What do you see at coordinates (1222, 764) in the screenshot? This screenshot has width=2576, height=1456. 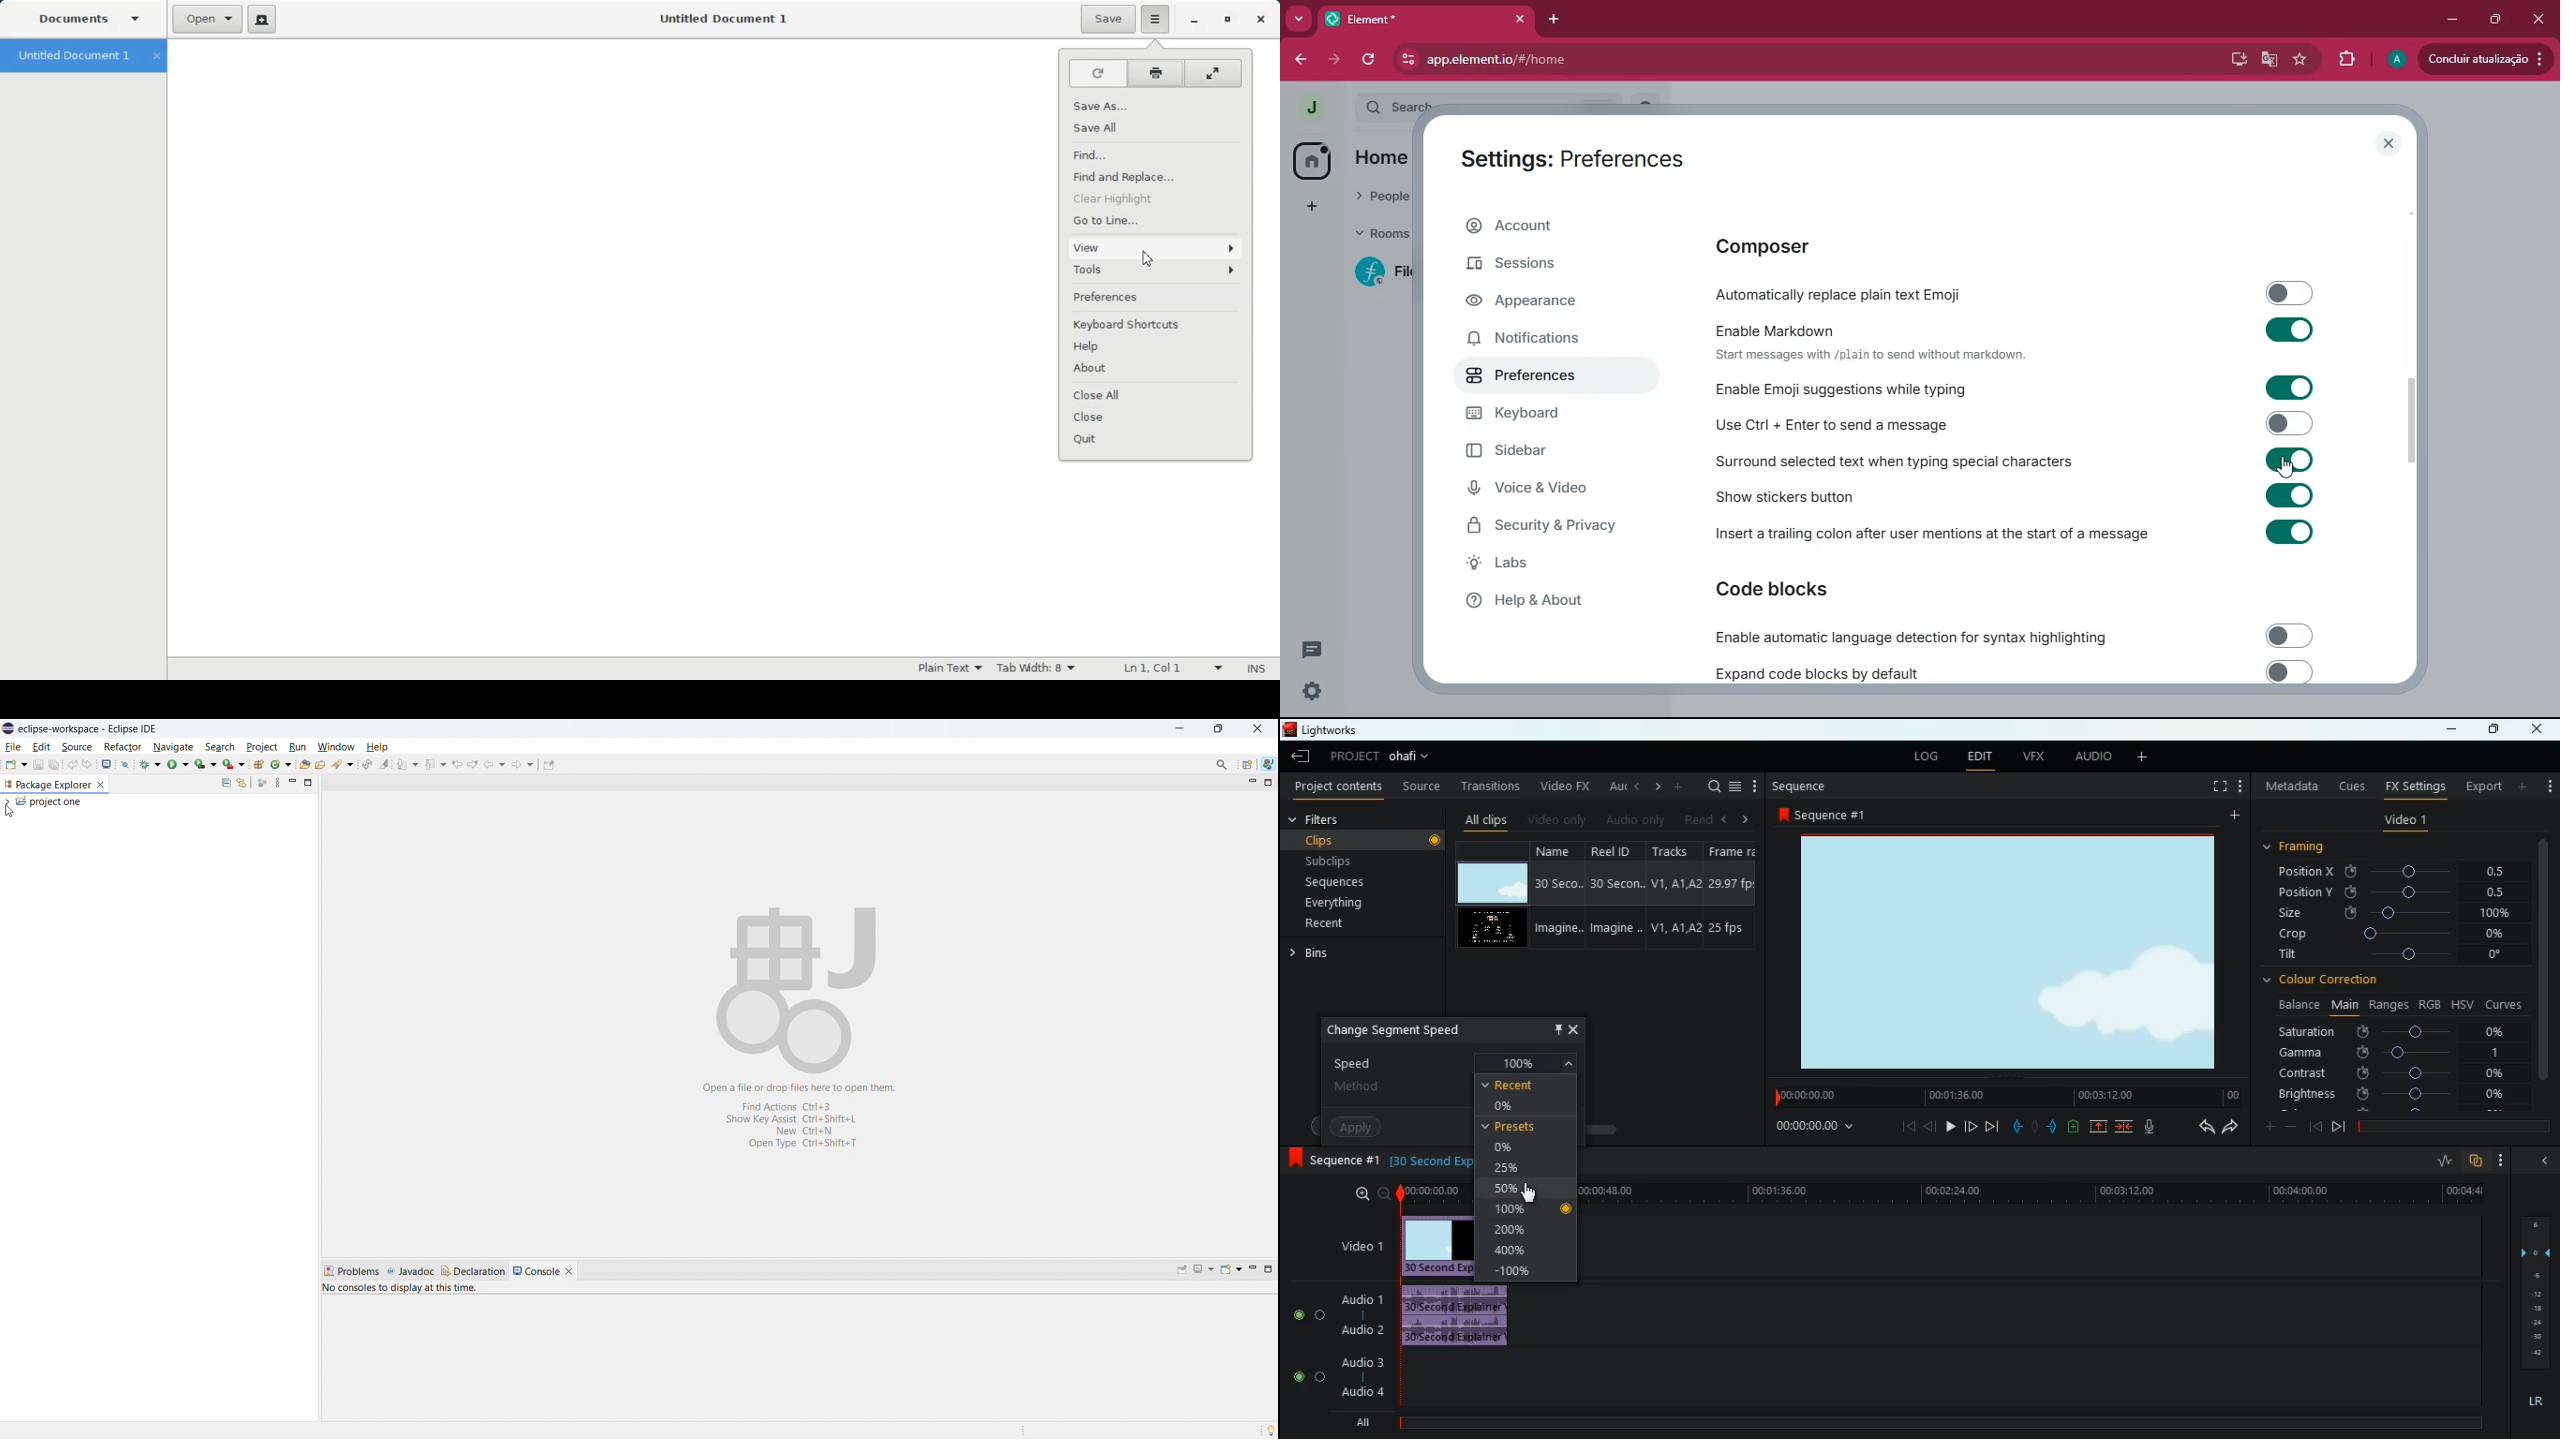 I see `Search` at bounding box center [1222, 764].